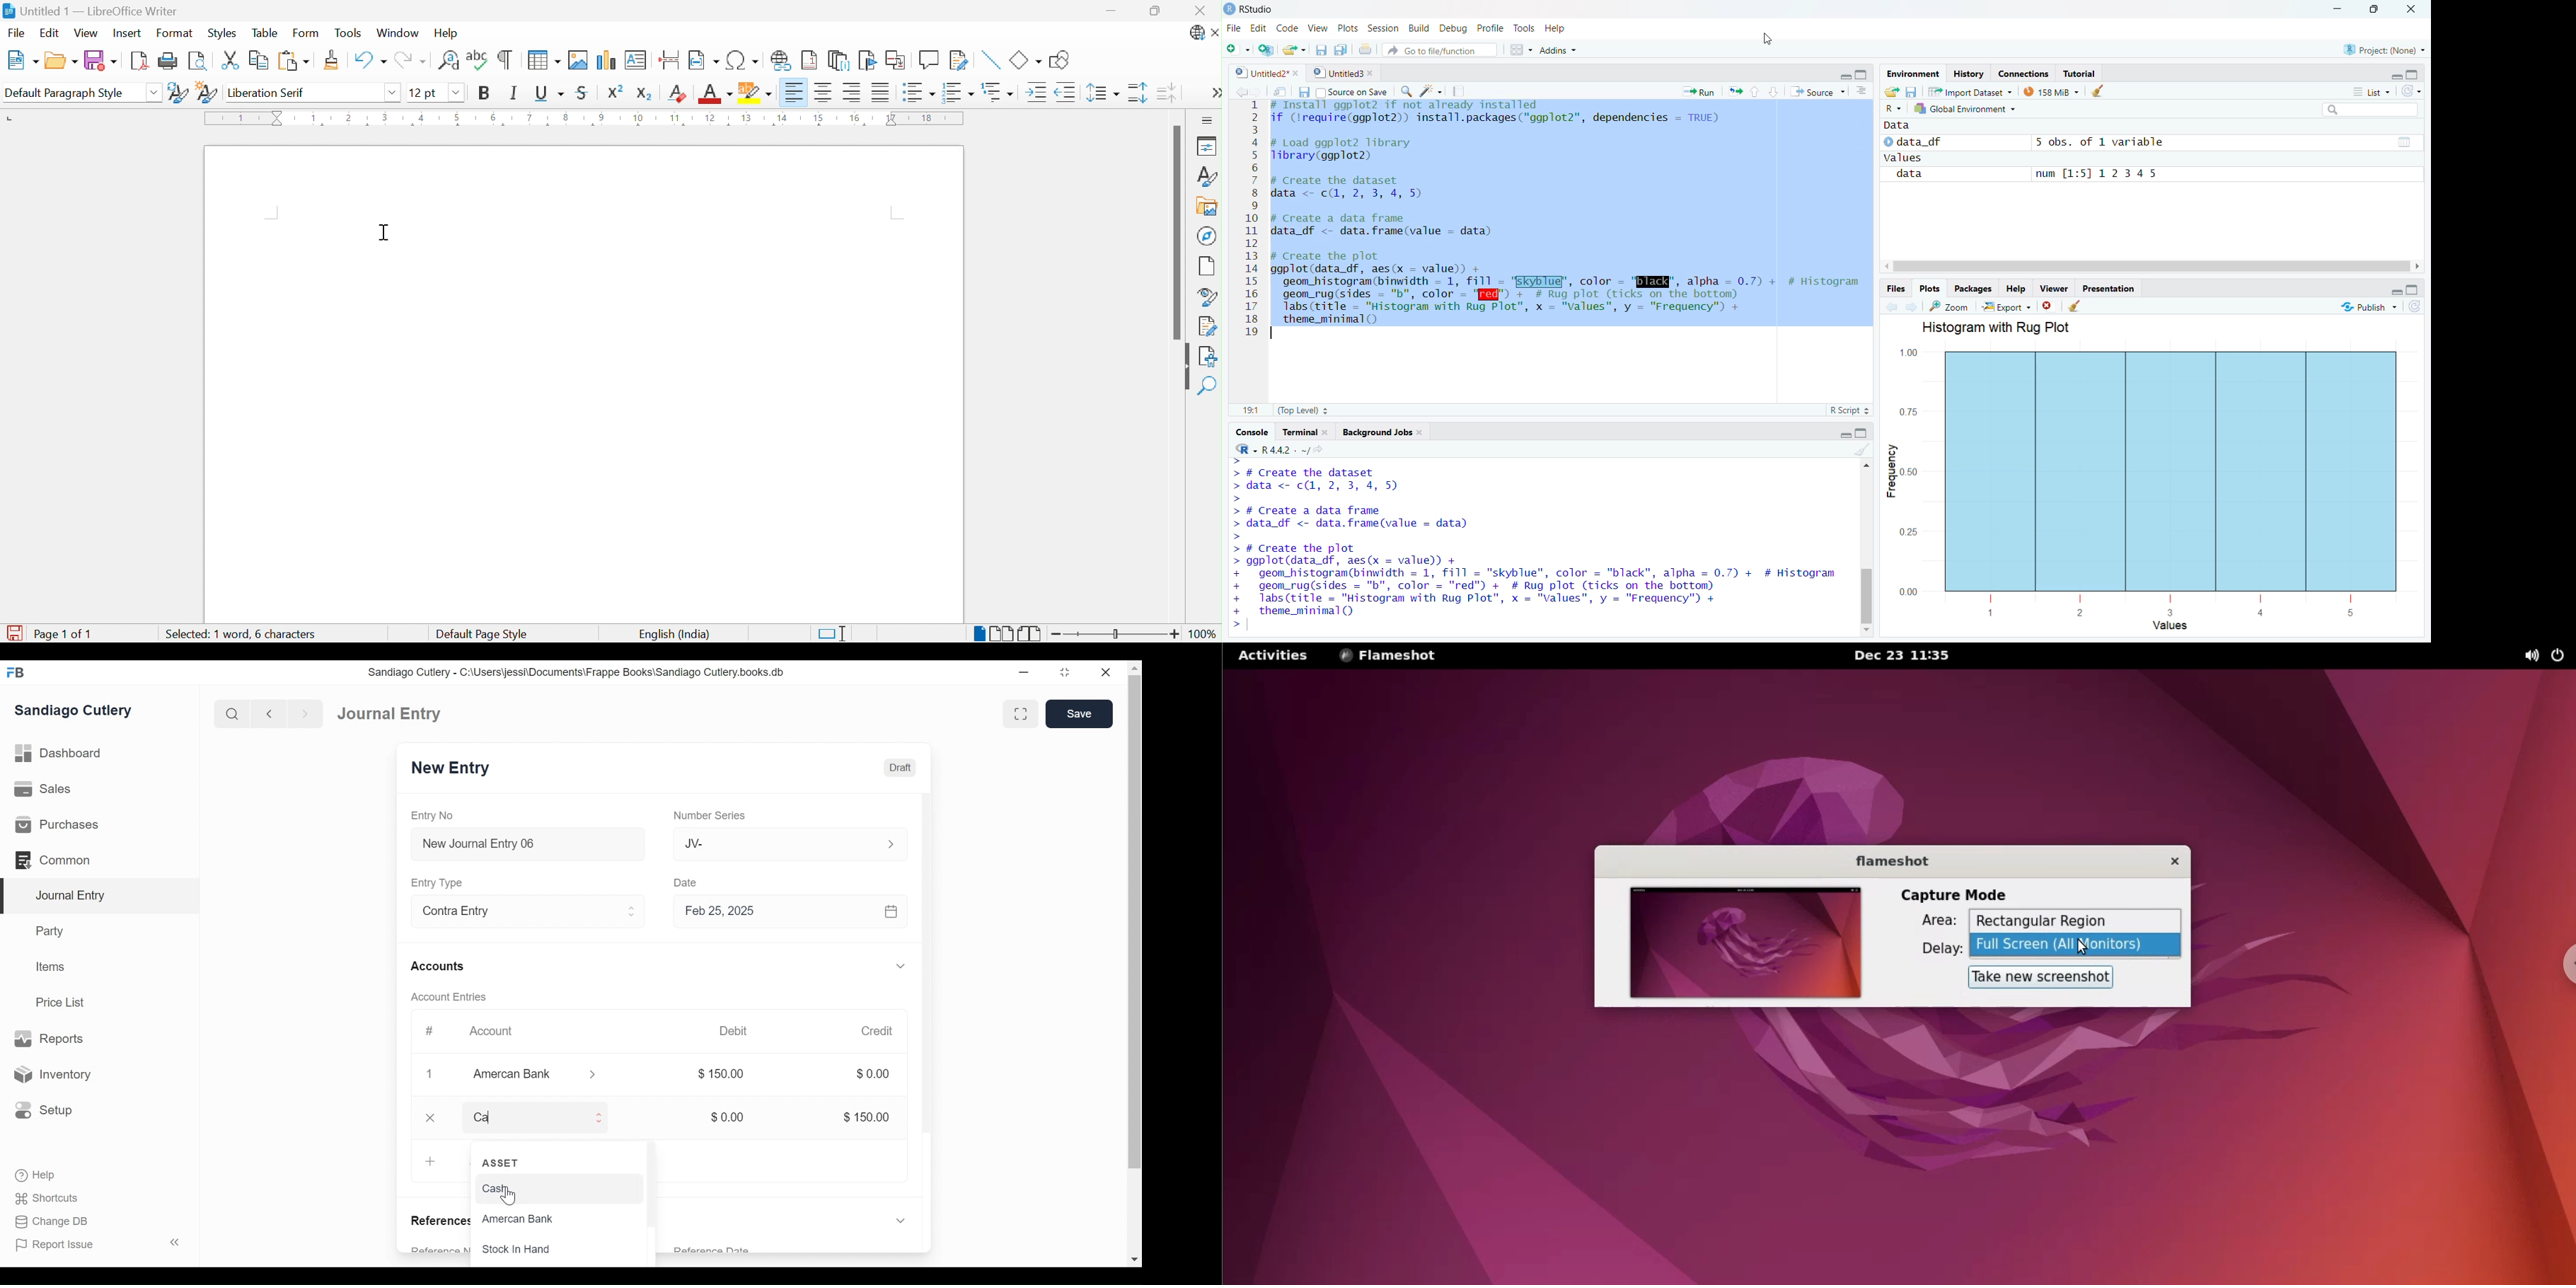 The height and width of the screenshot is (1288, 2576). Describe the element at coordinates (257, 61) in the screenshot. I see `Copy` at that location.